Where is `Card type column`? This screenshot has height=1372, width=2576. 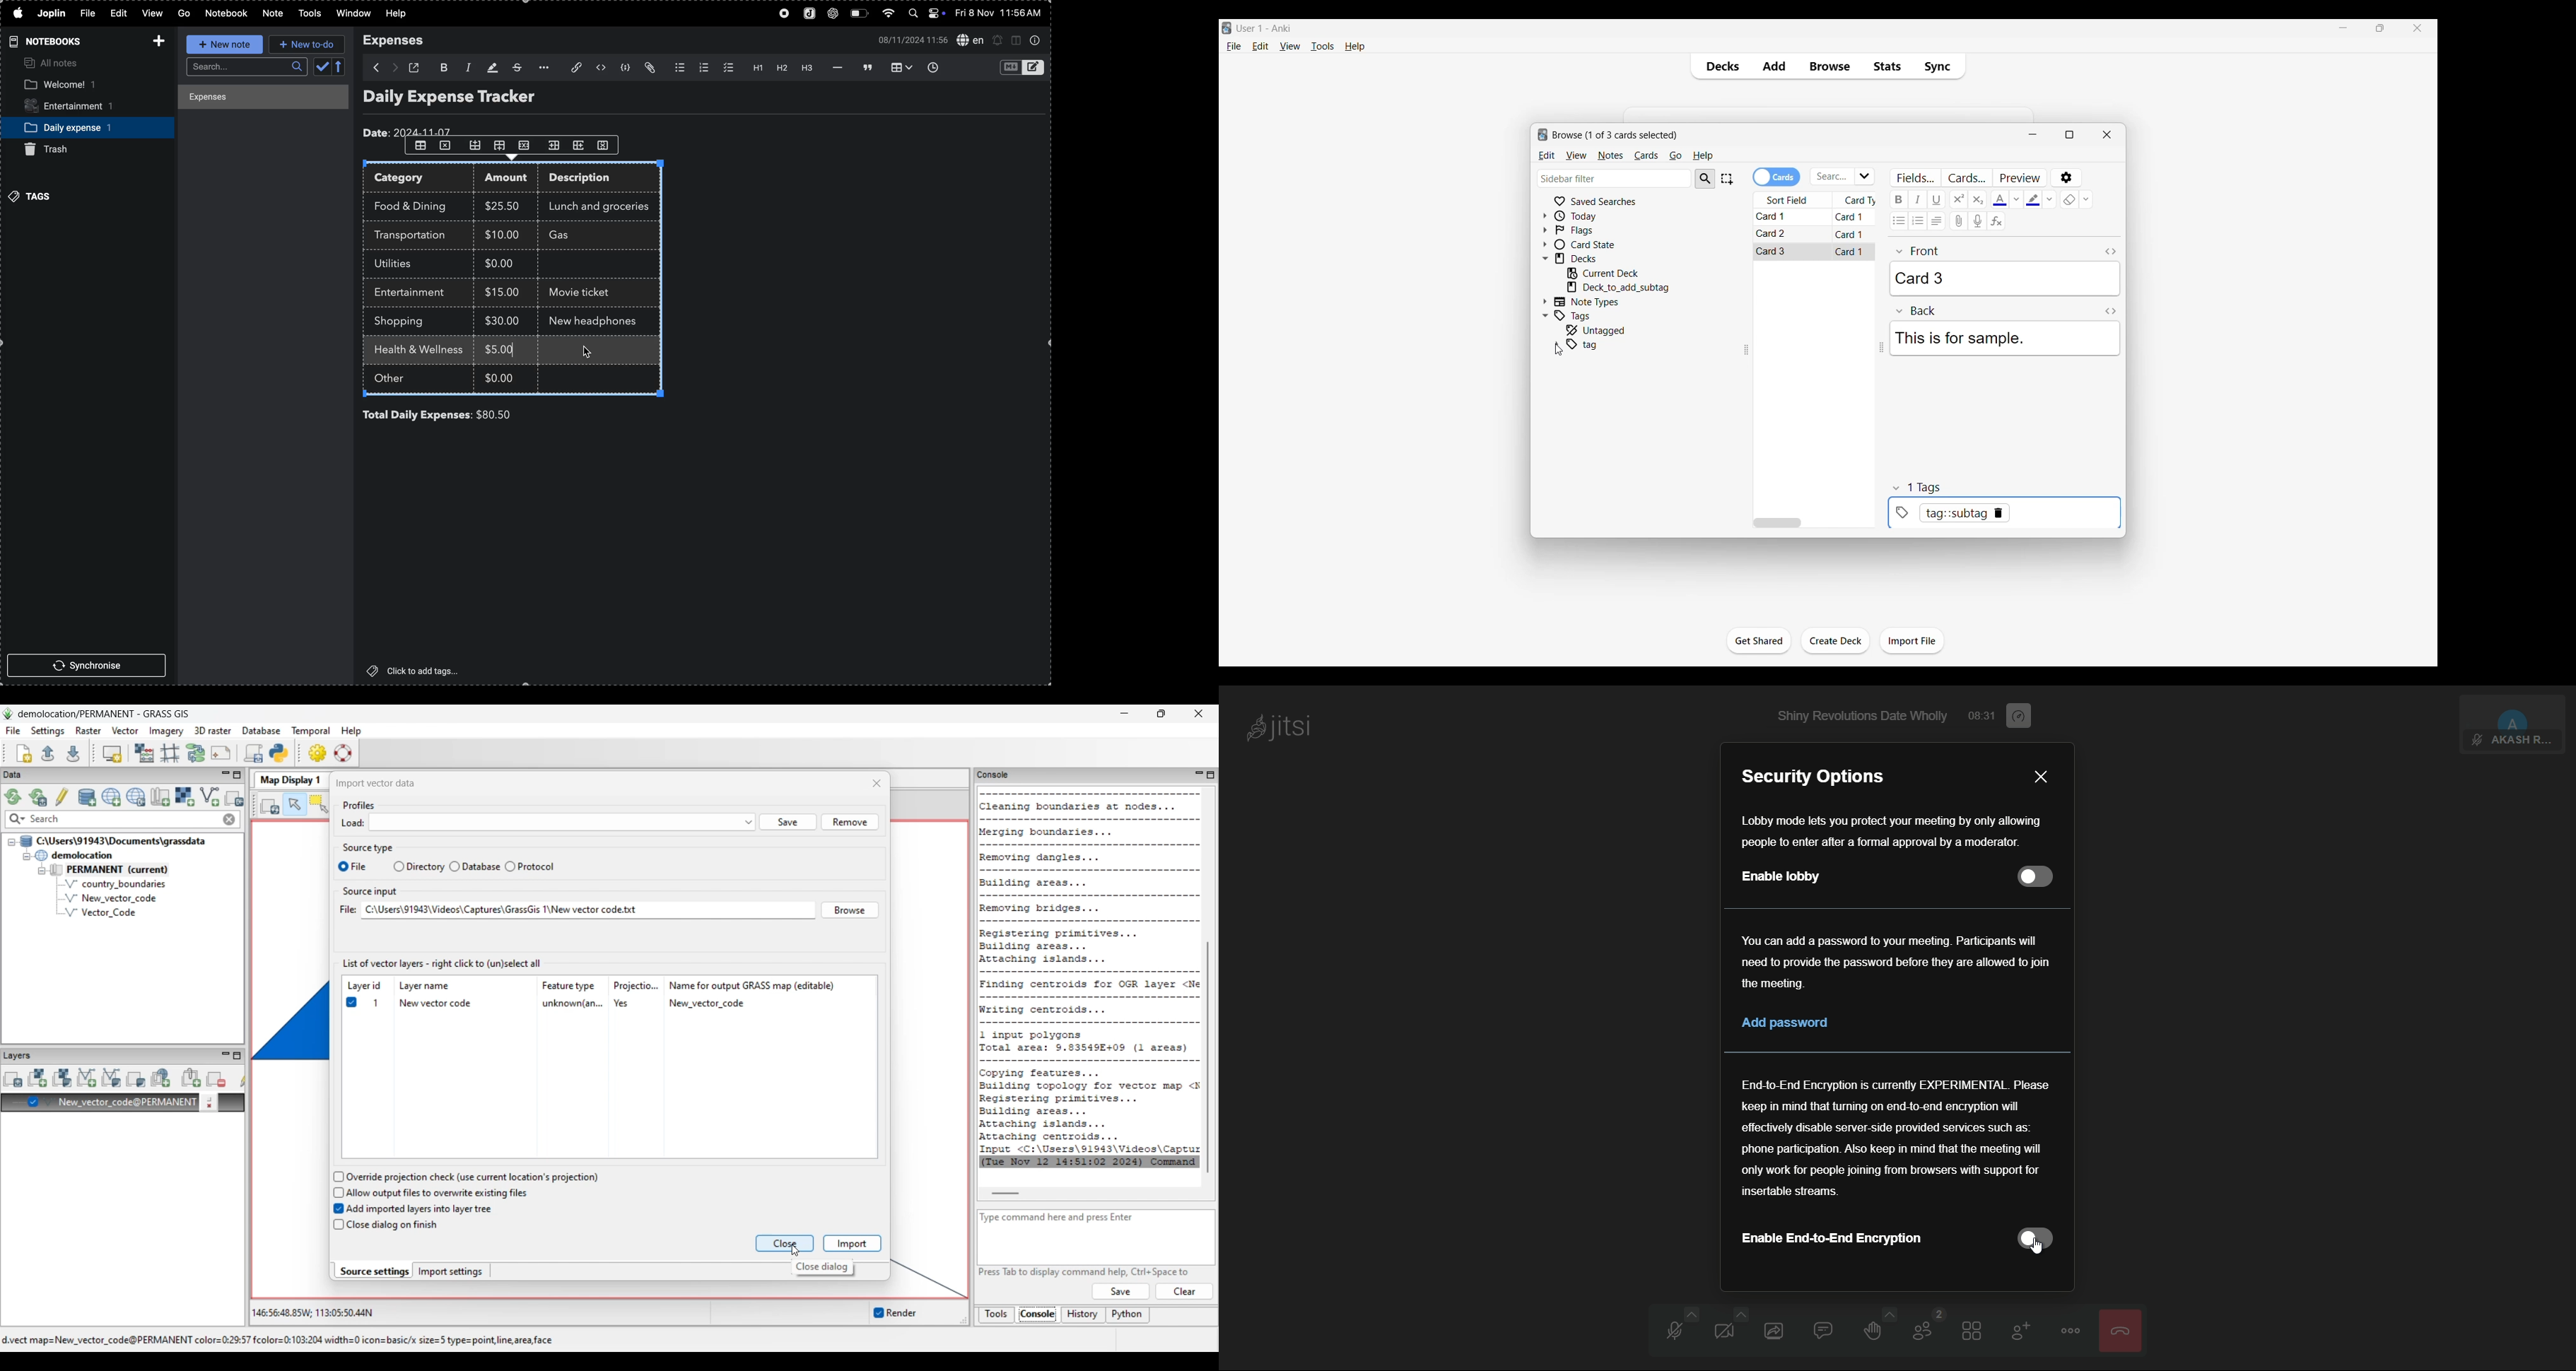
Card type column is located at coordinates (1857, 199).